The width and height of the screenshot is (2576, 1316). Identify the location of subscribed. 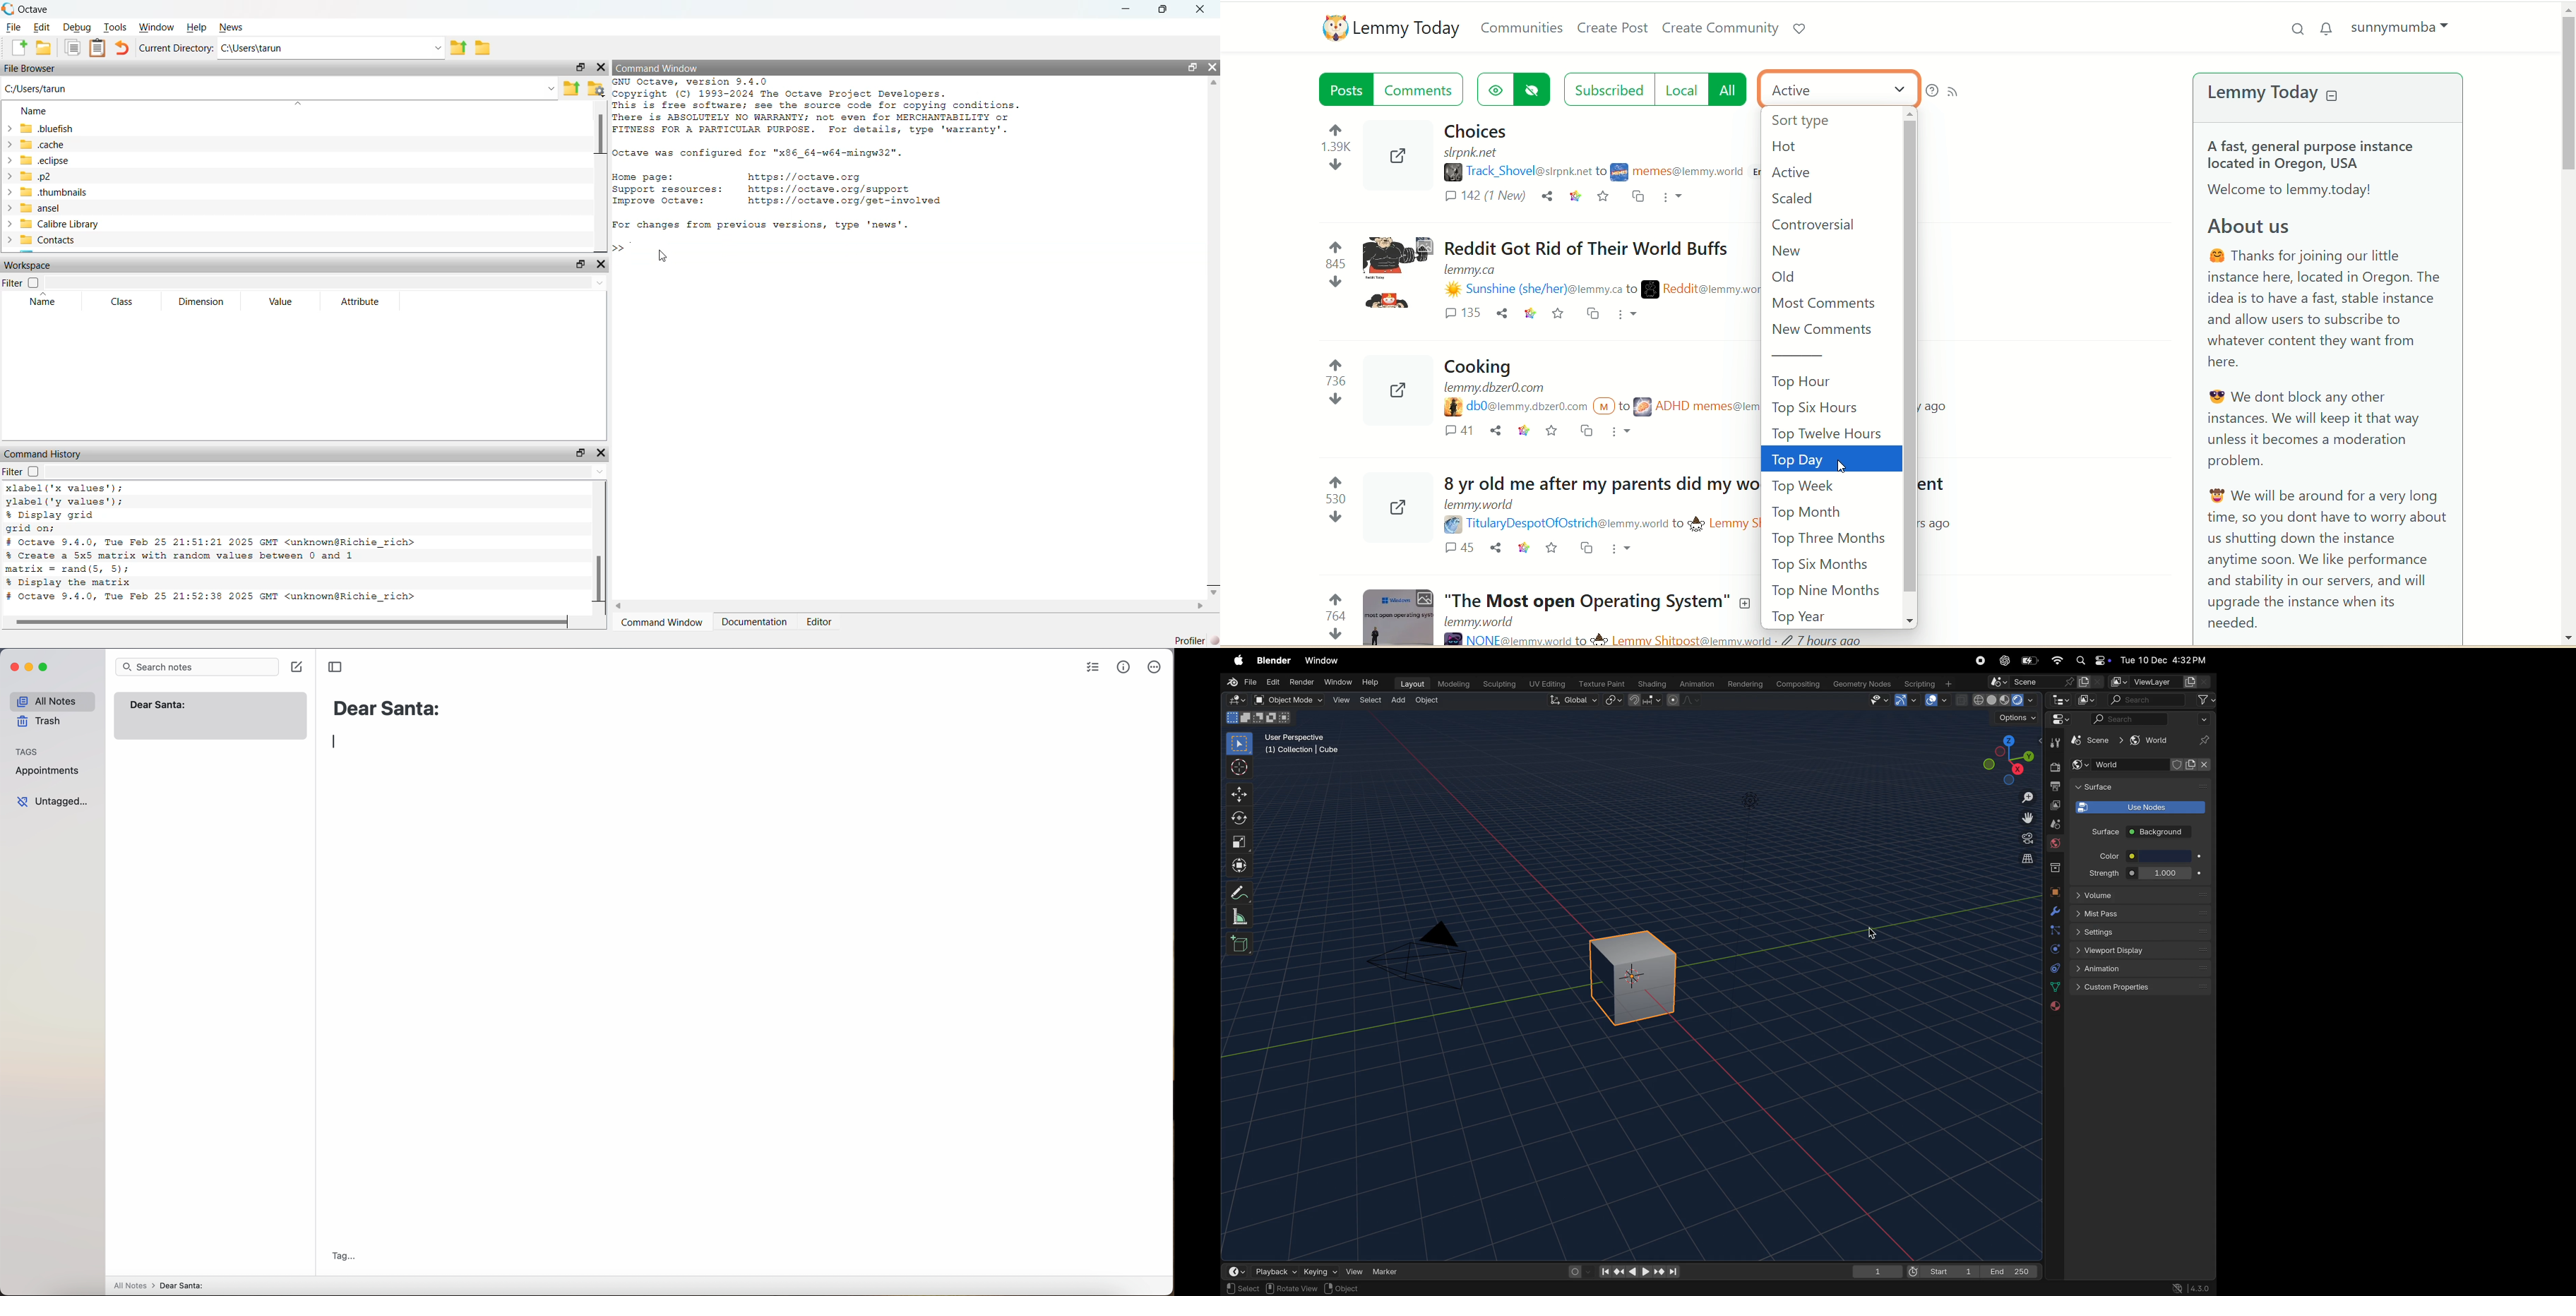
(1607, 88).